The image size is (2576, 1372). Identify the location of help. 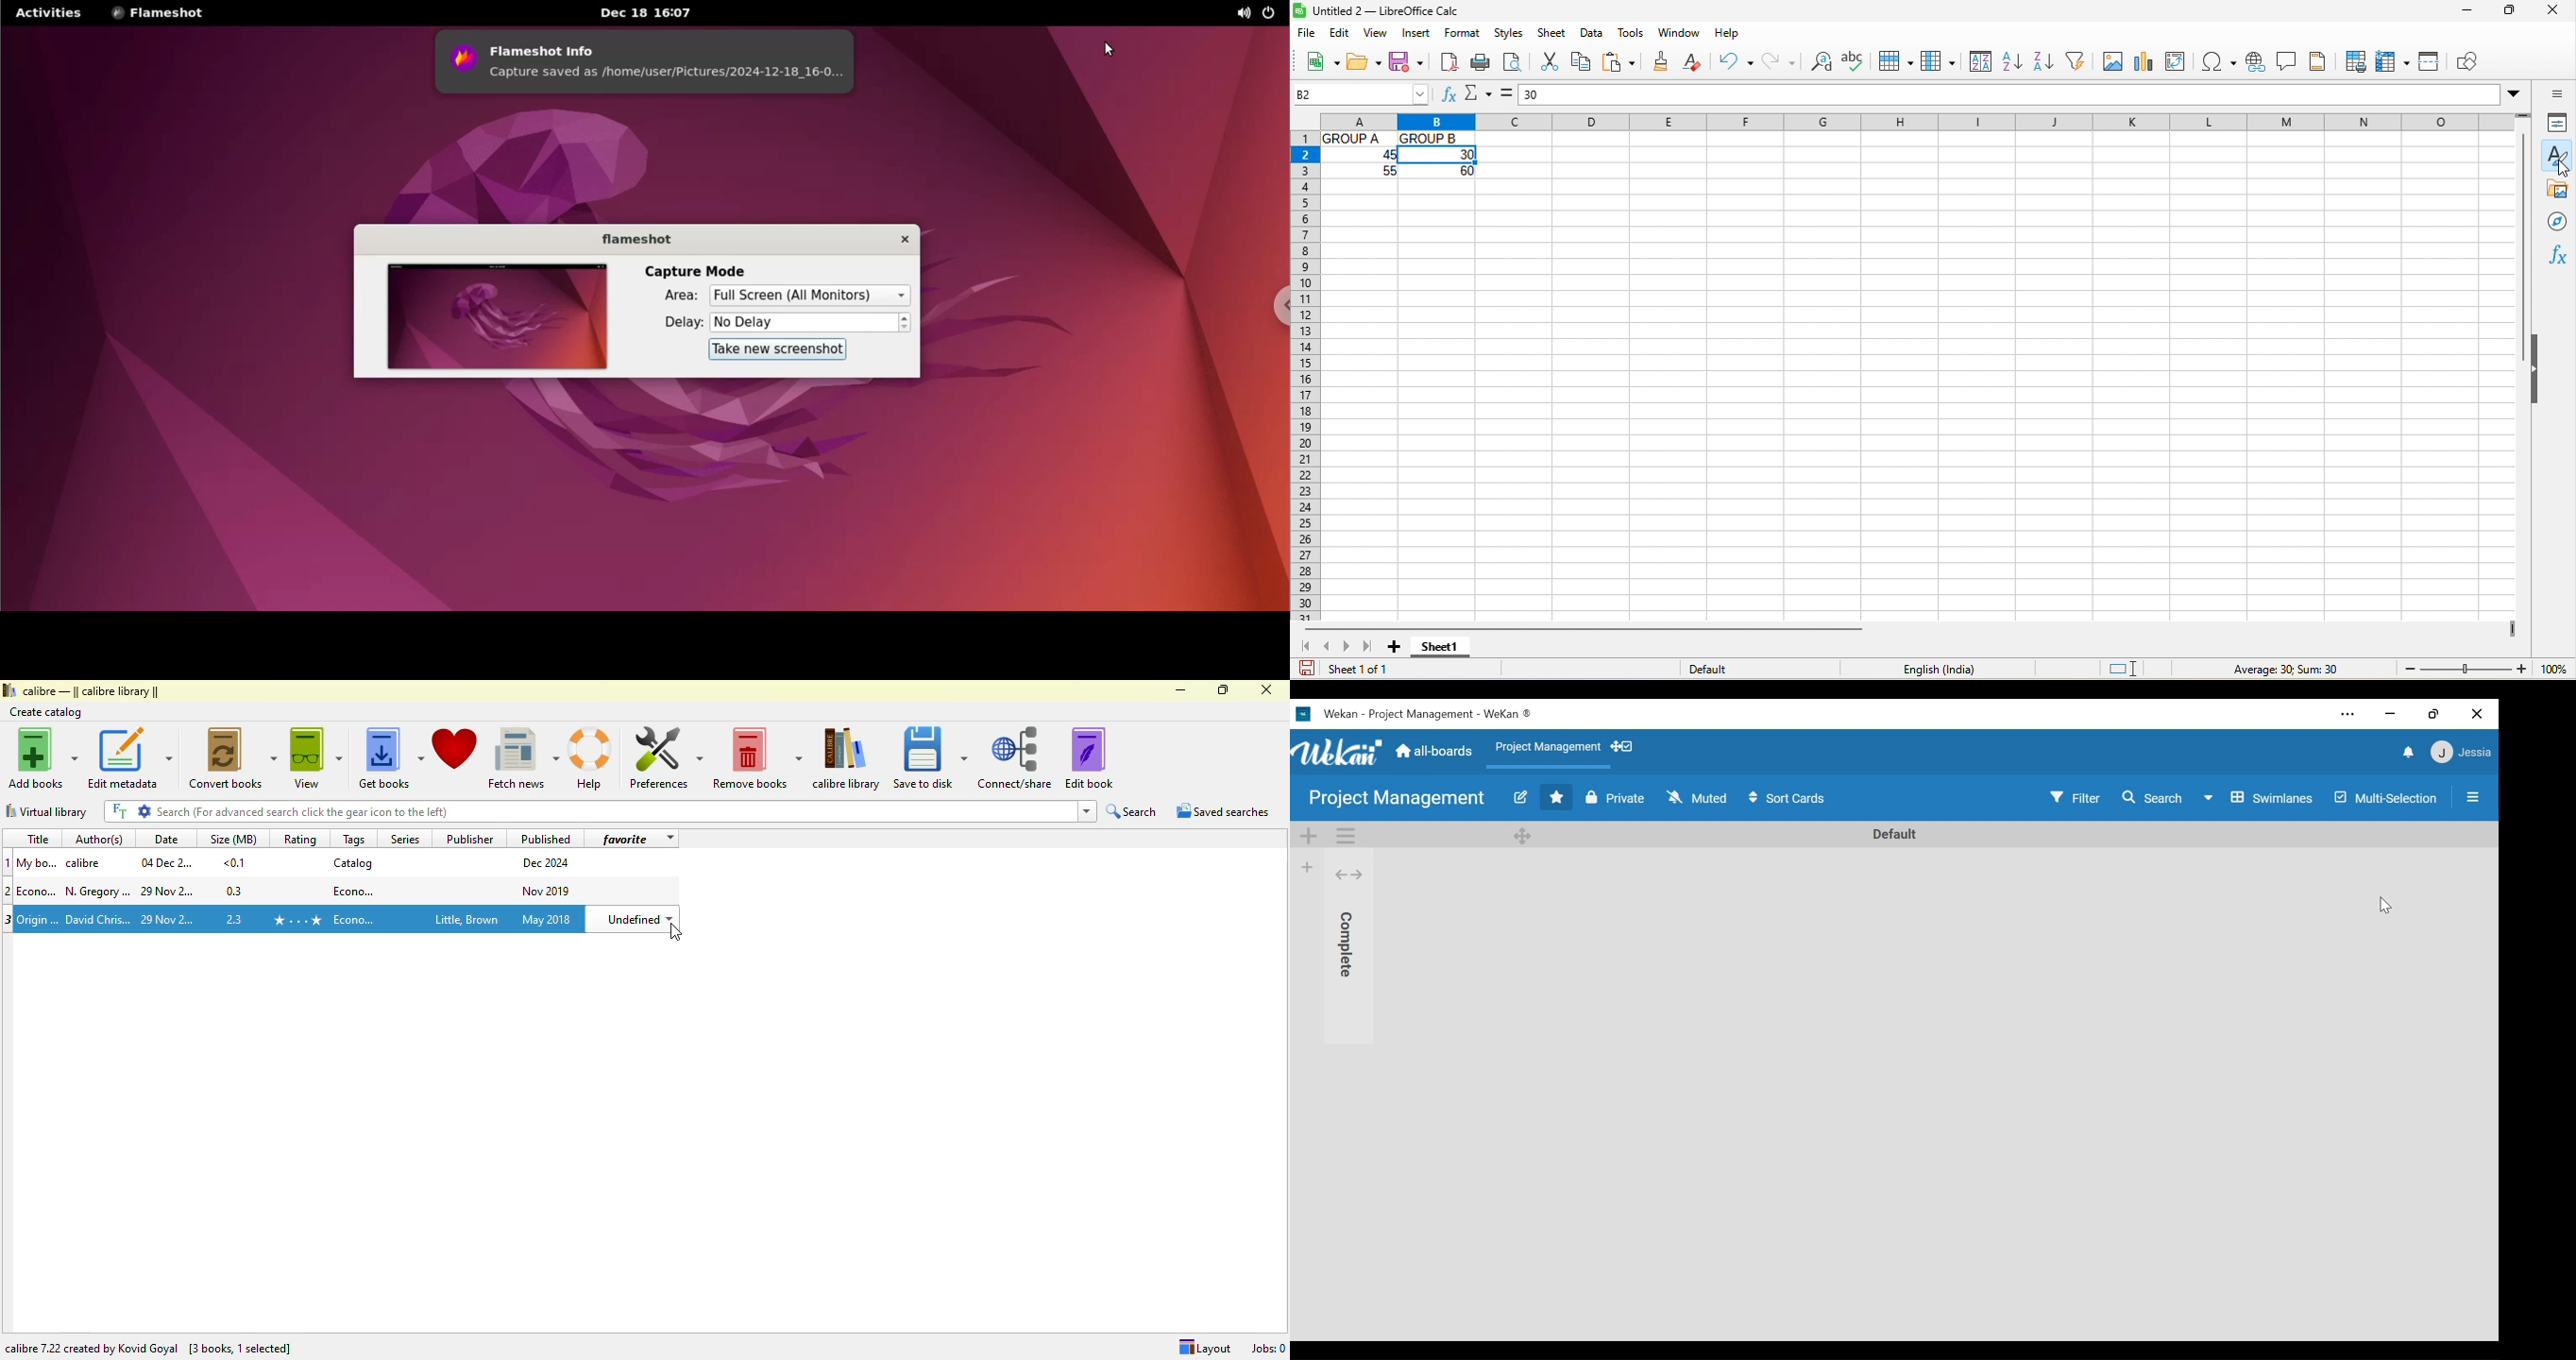
(1728, 34).